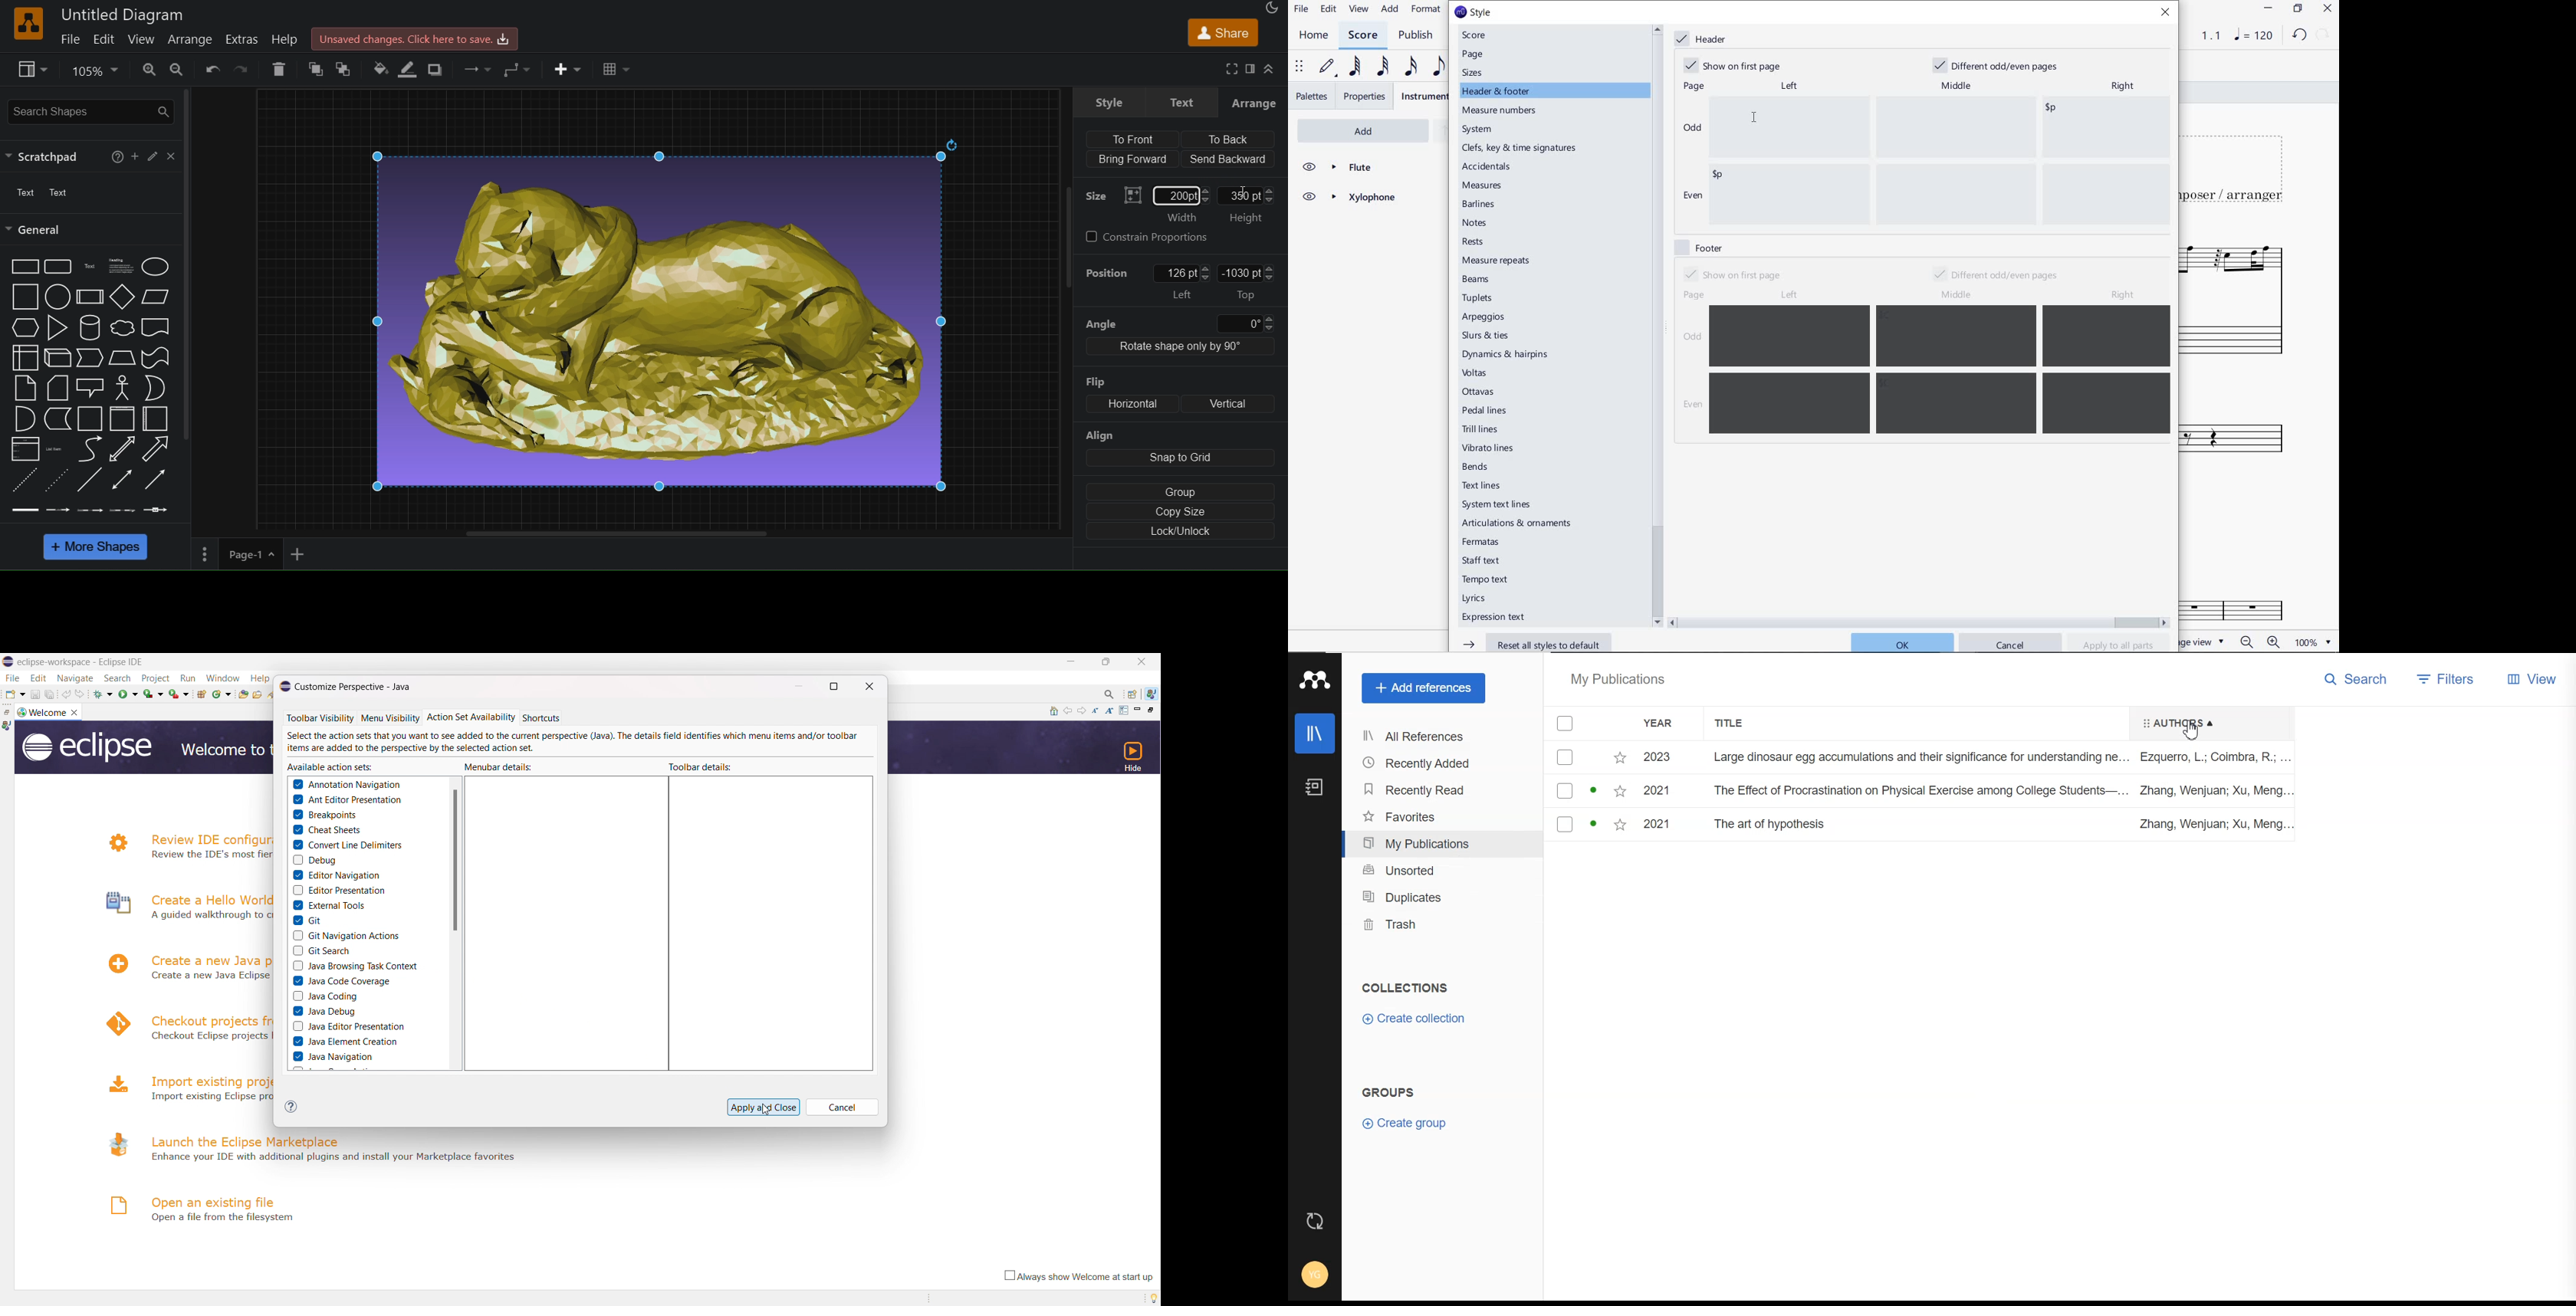  I want to click on page, so click(1695, 295).